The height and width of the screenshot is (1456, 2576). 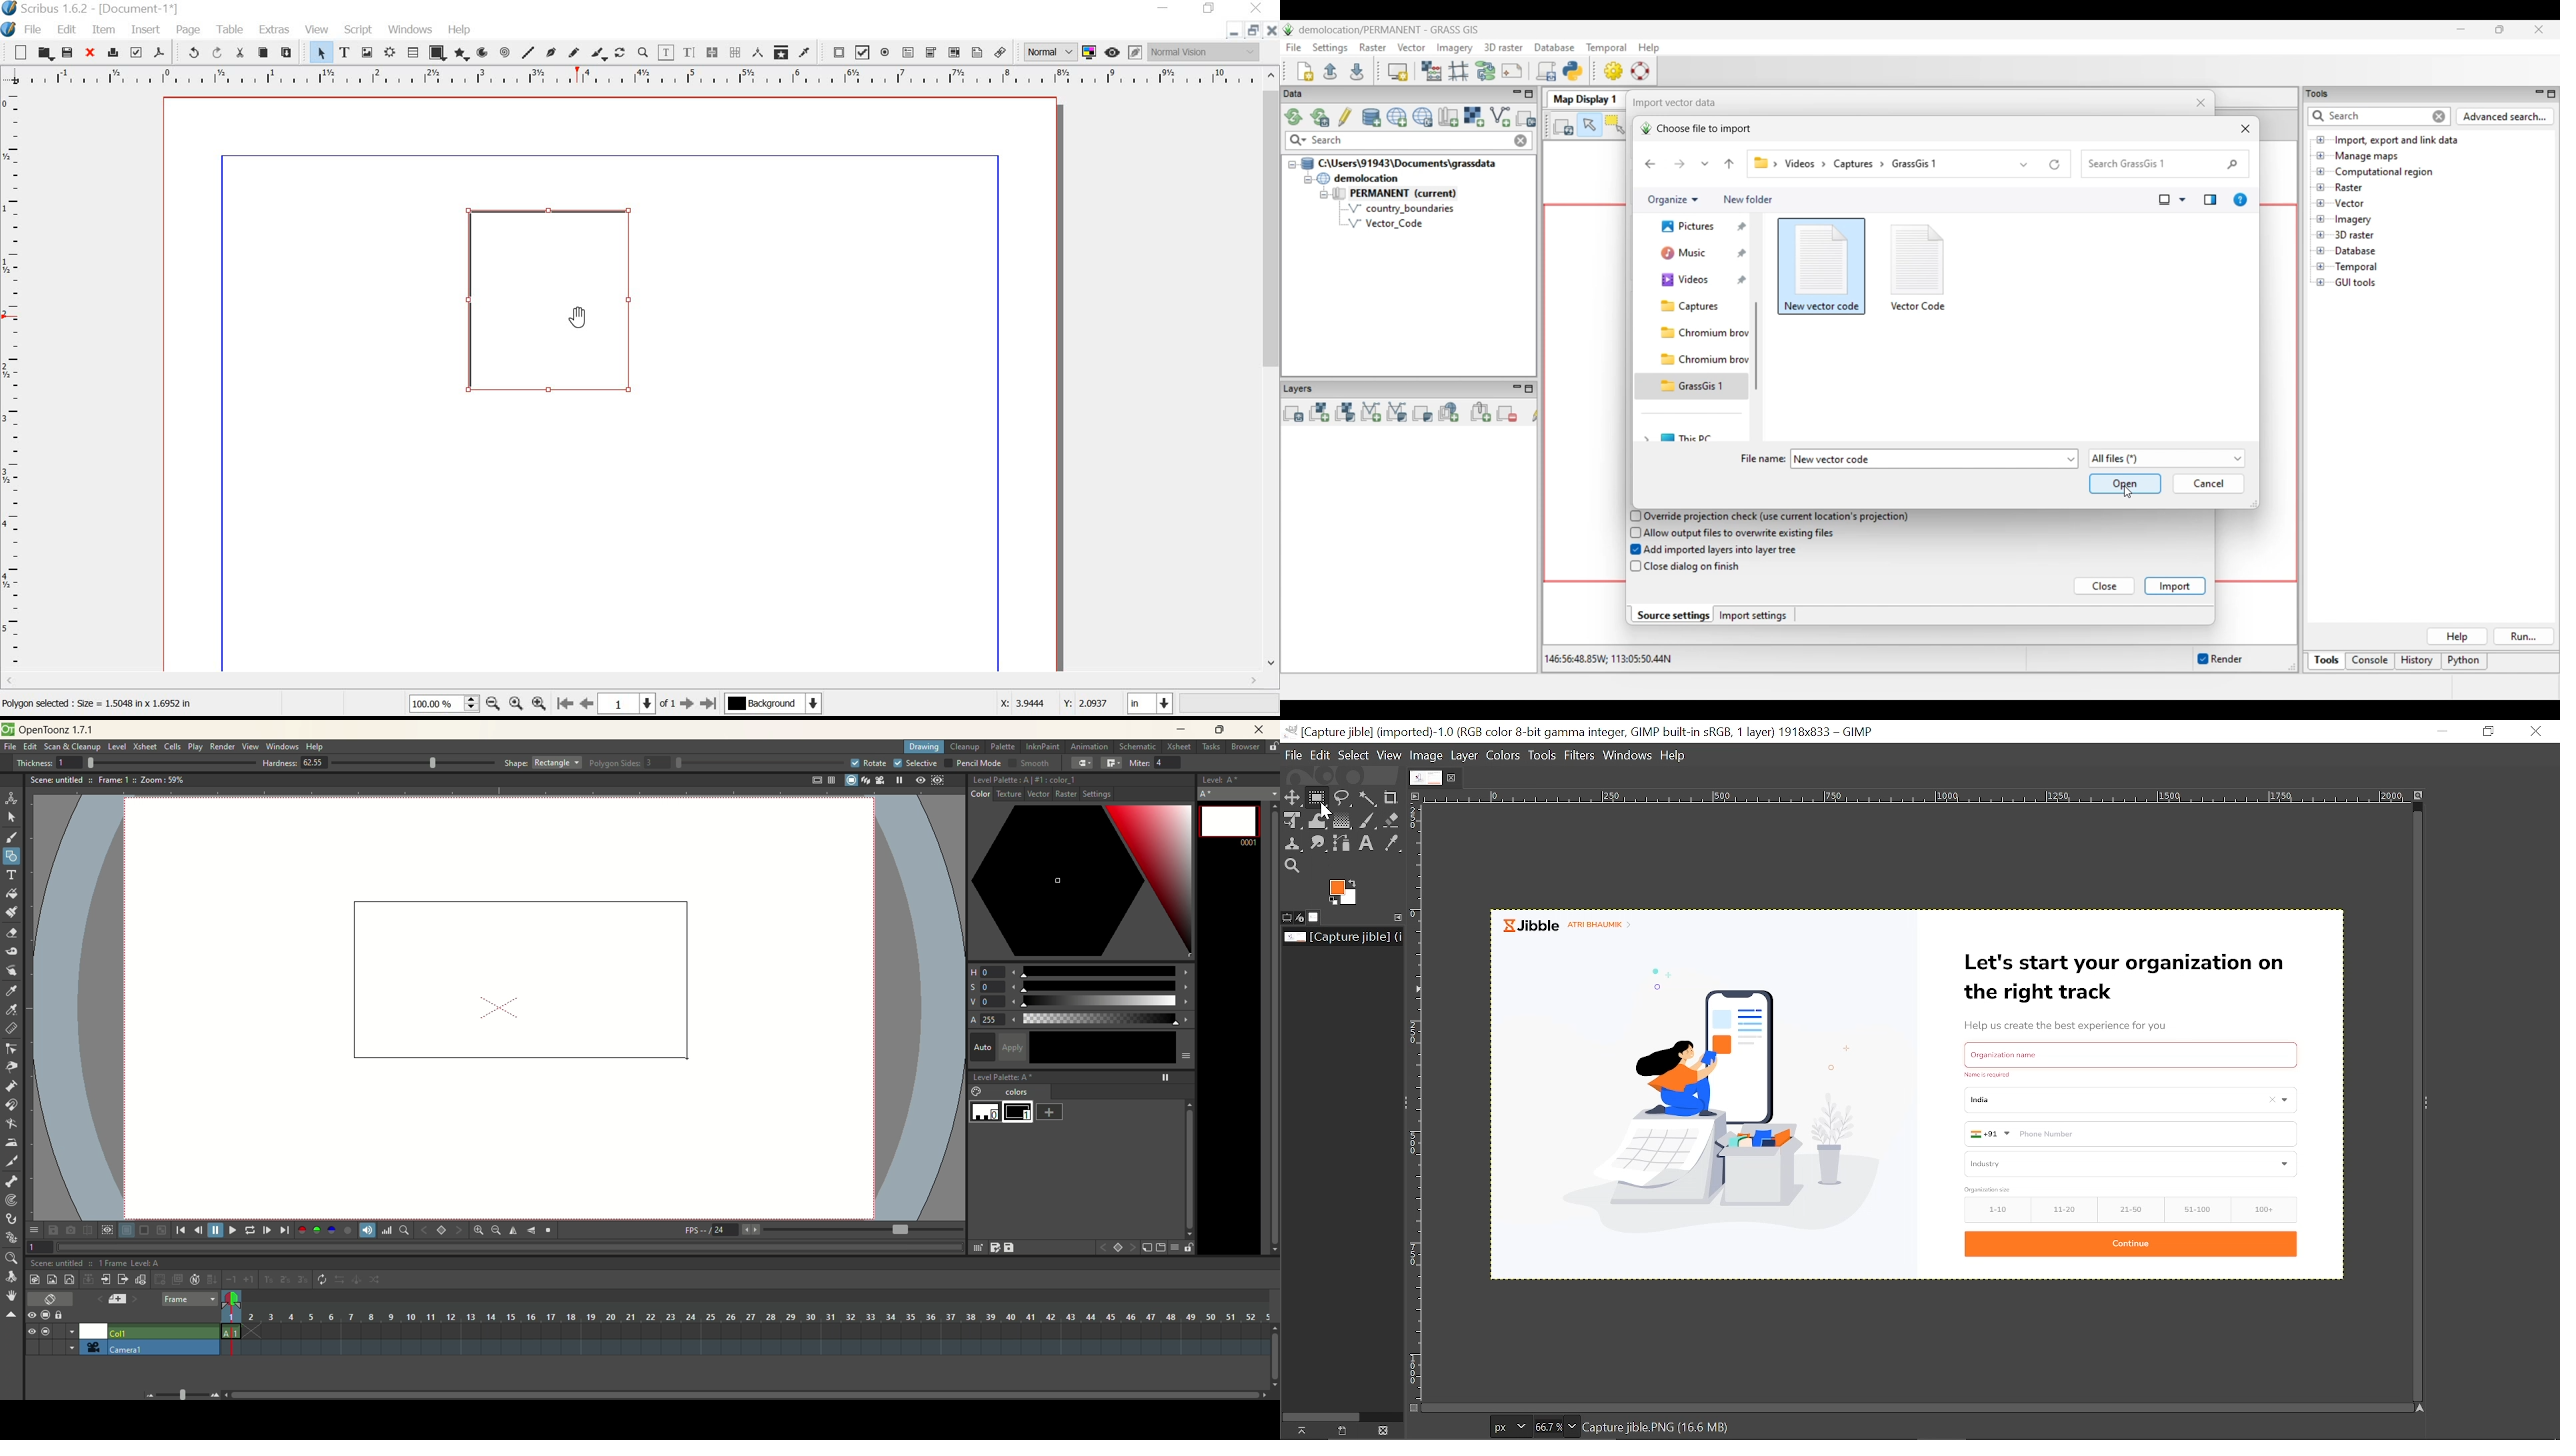 I want to click on random, so click(x=379, y=1281).